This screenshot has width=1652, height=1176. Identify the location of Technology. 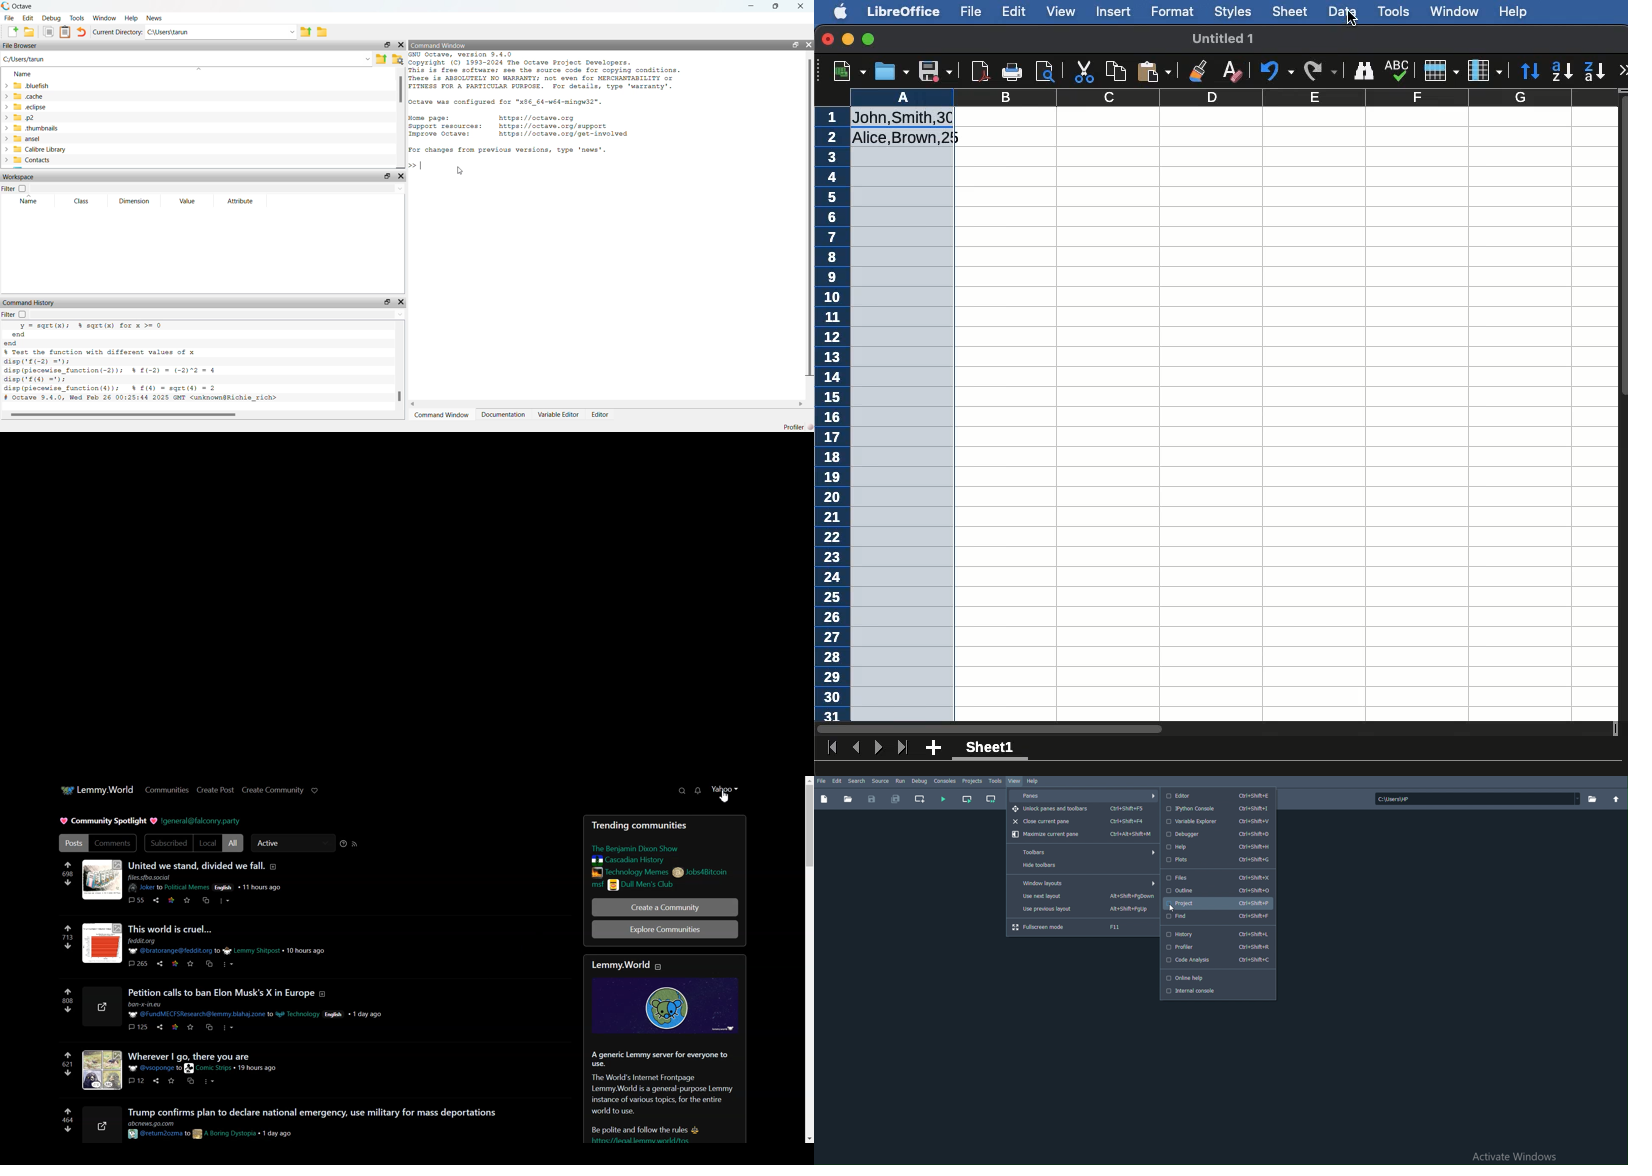
(295, 1016).